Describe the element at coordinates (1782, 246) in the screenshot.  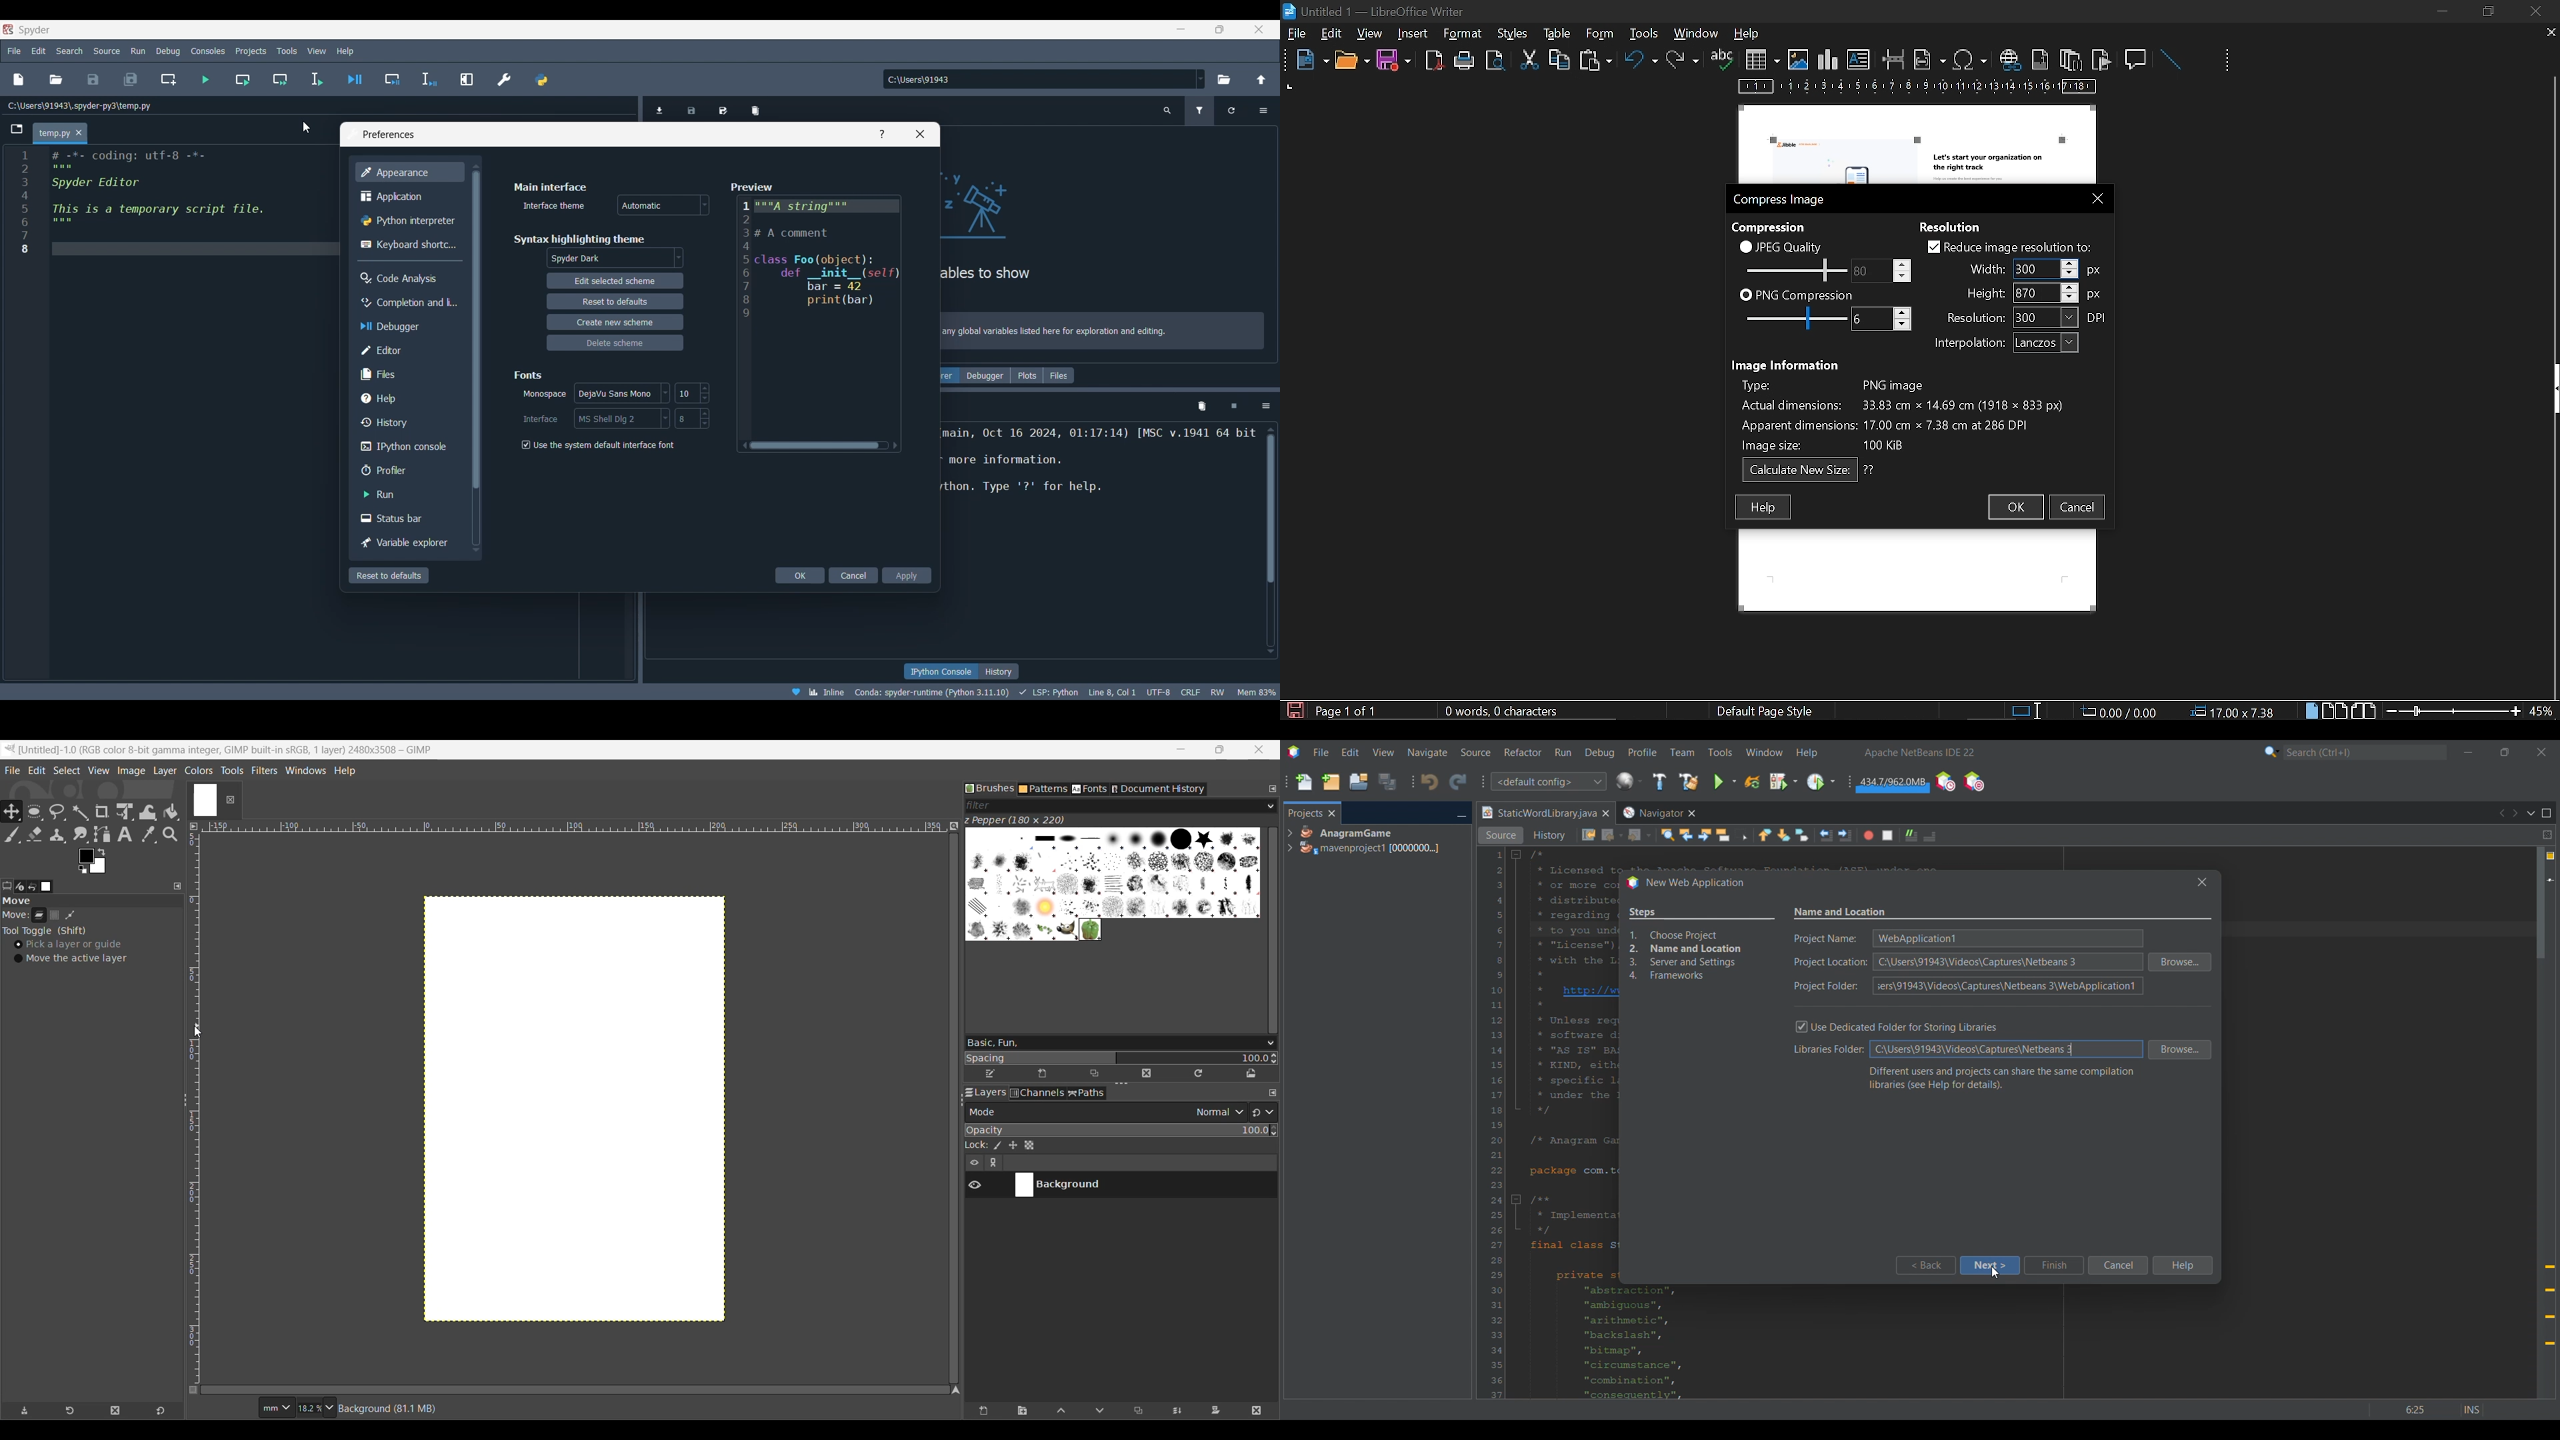
I see `jpeg quality` at that location.